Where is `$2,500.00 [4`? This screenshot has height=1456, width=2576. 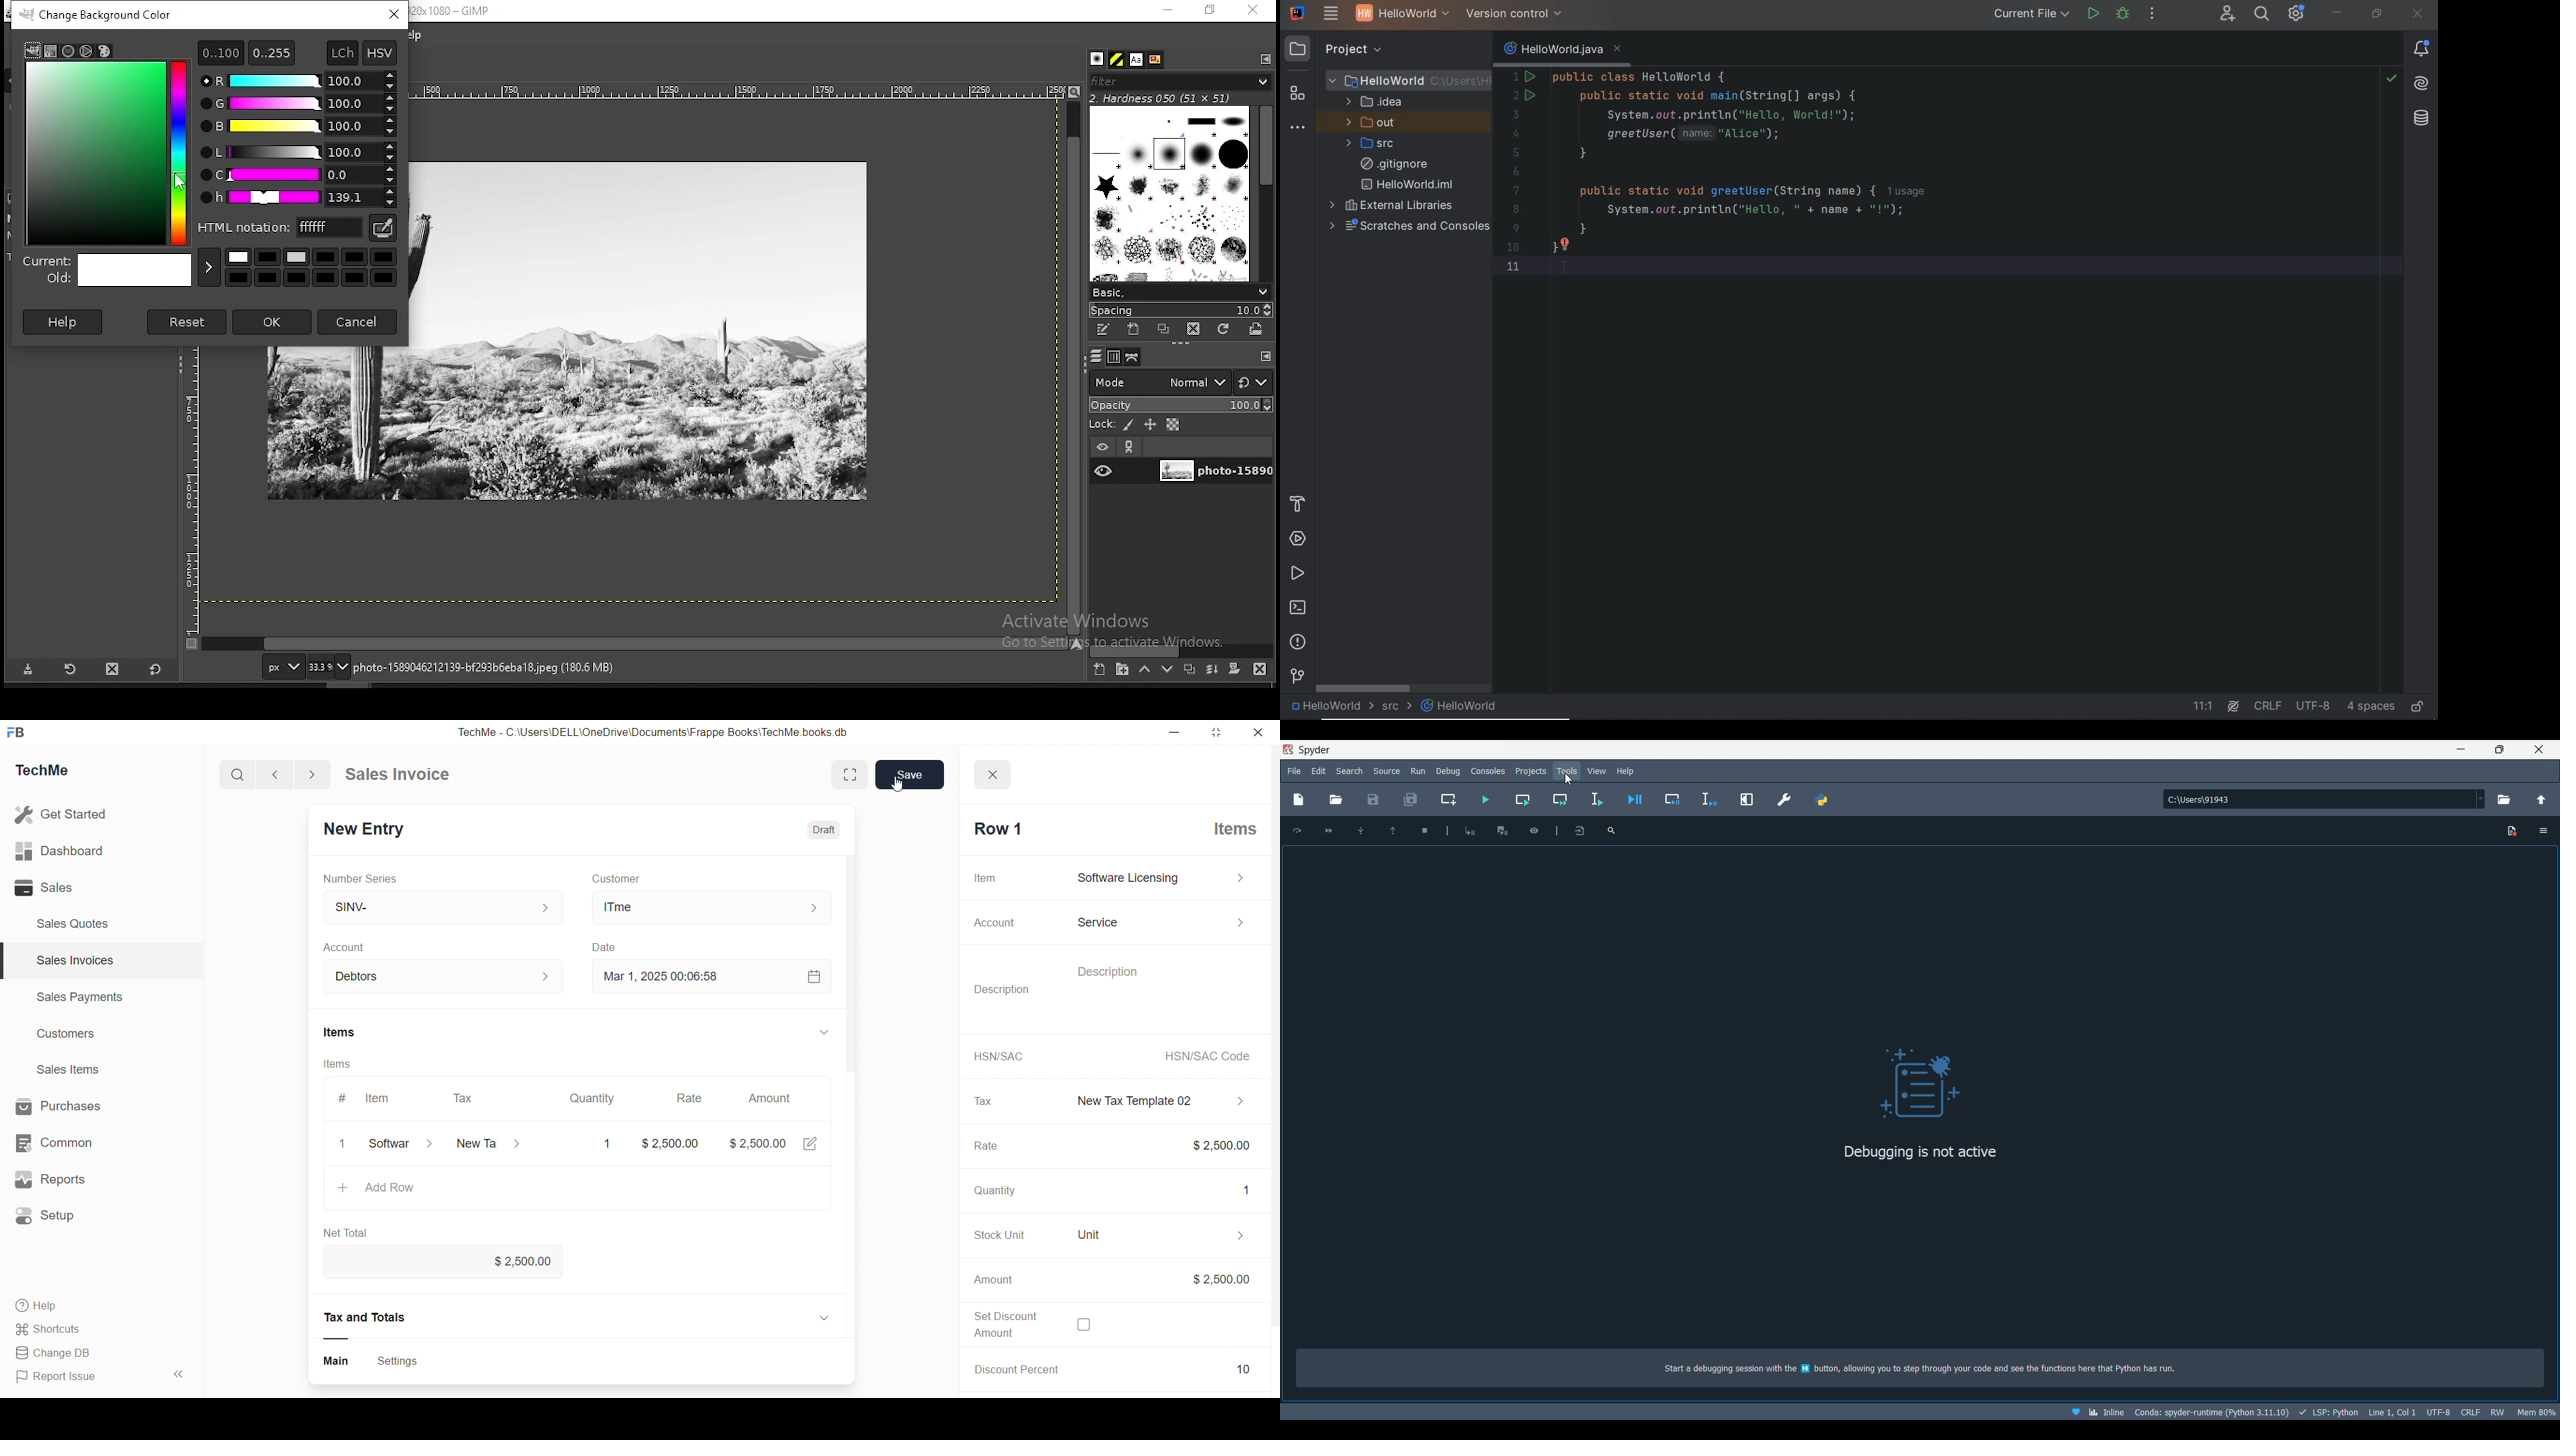
$2,500.00 [4 is located at coordinates (775, 1147).